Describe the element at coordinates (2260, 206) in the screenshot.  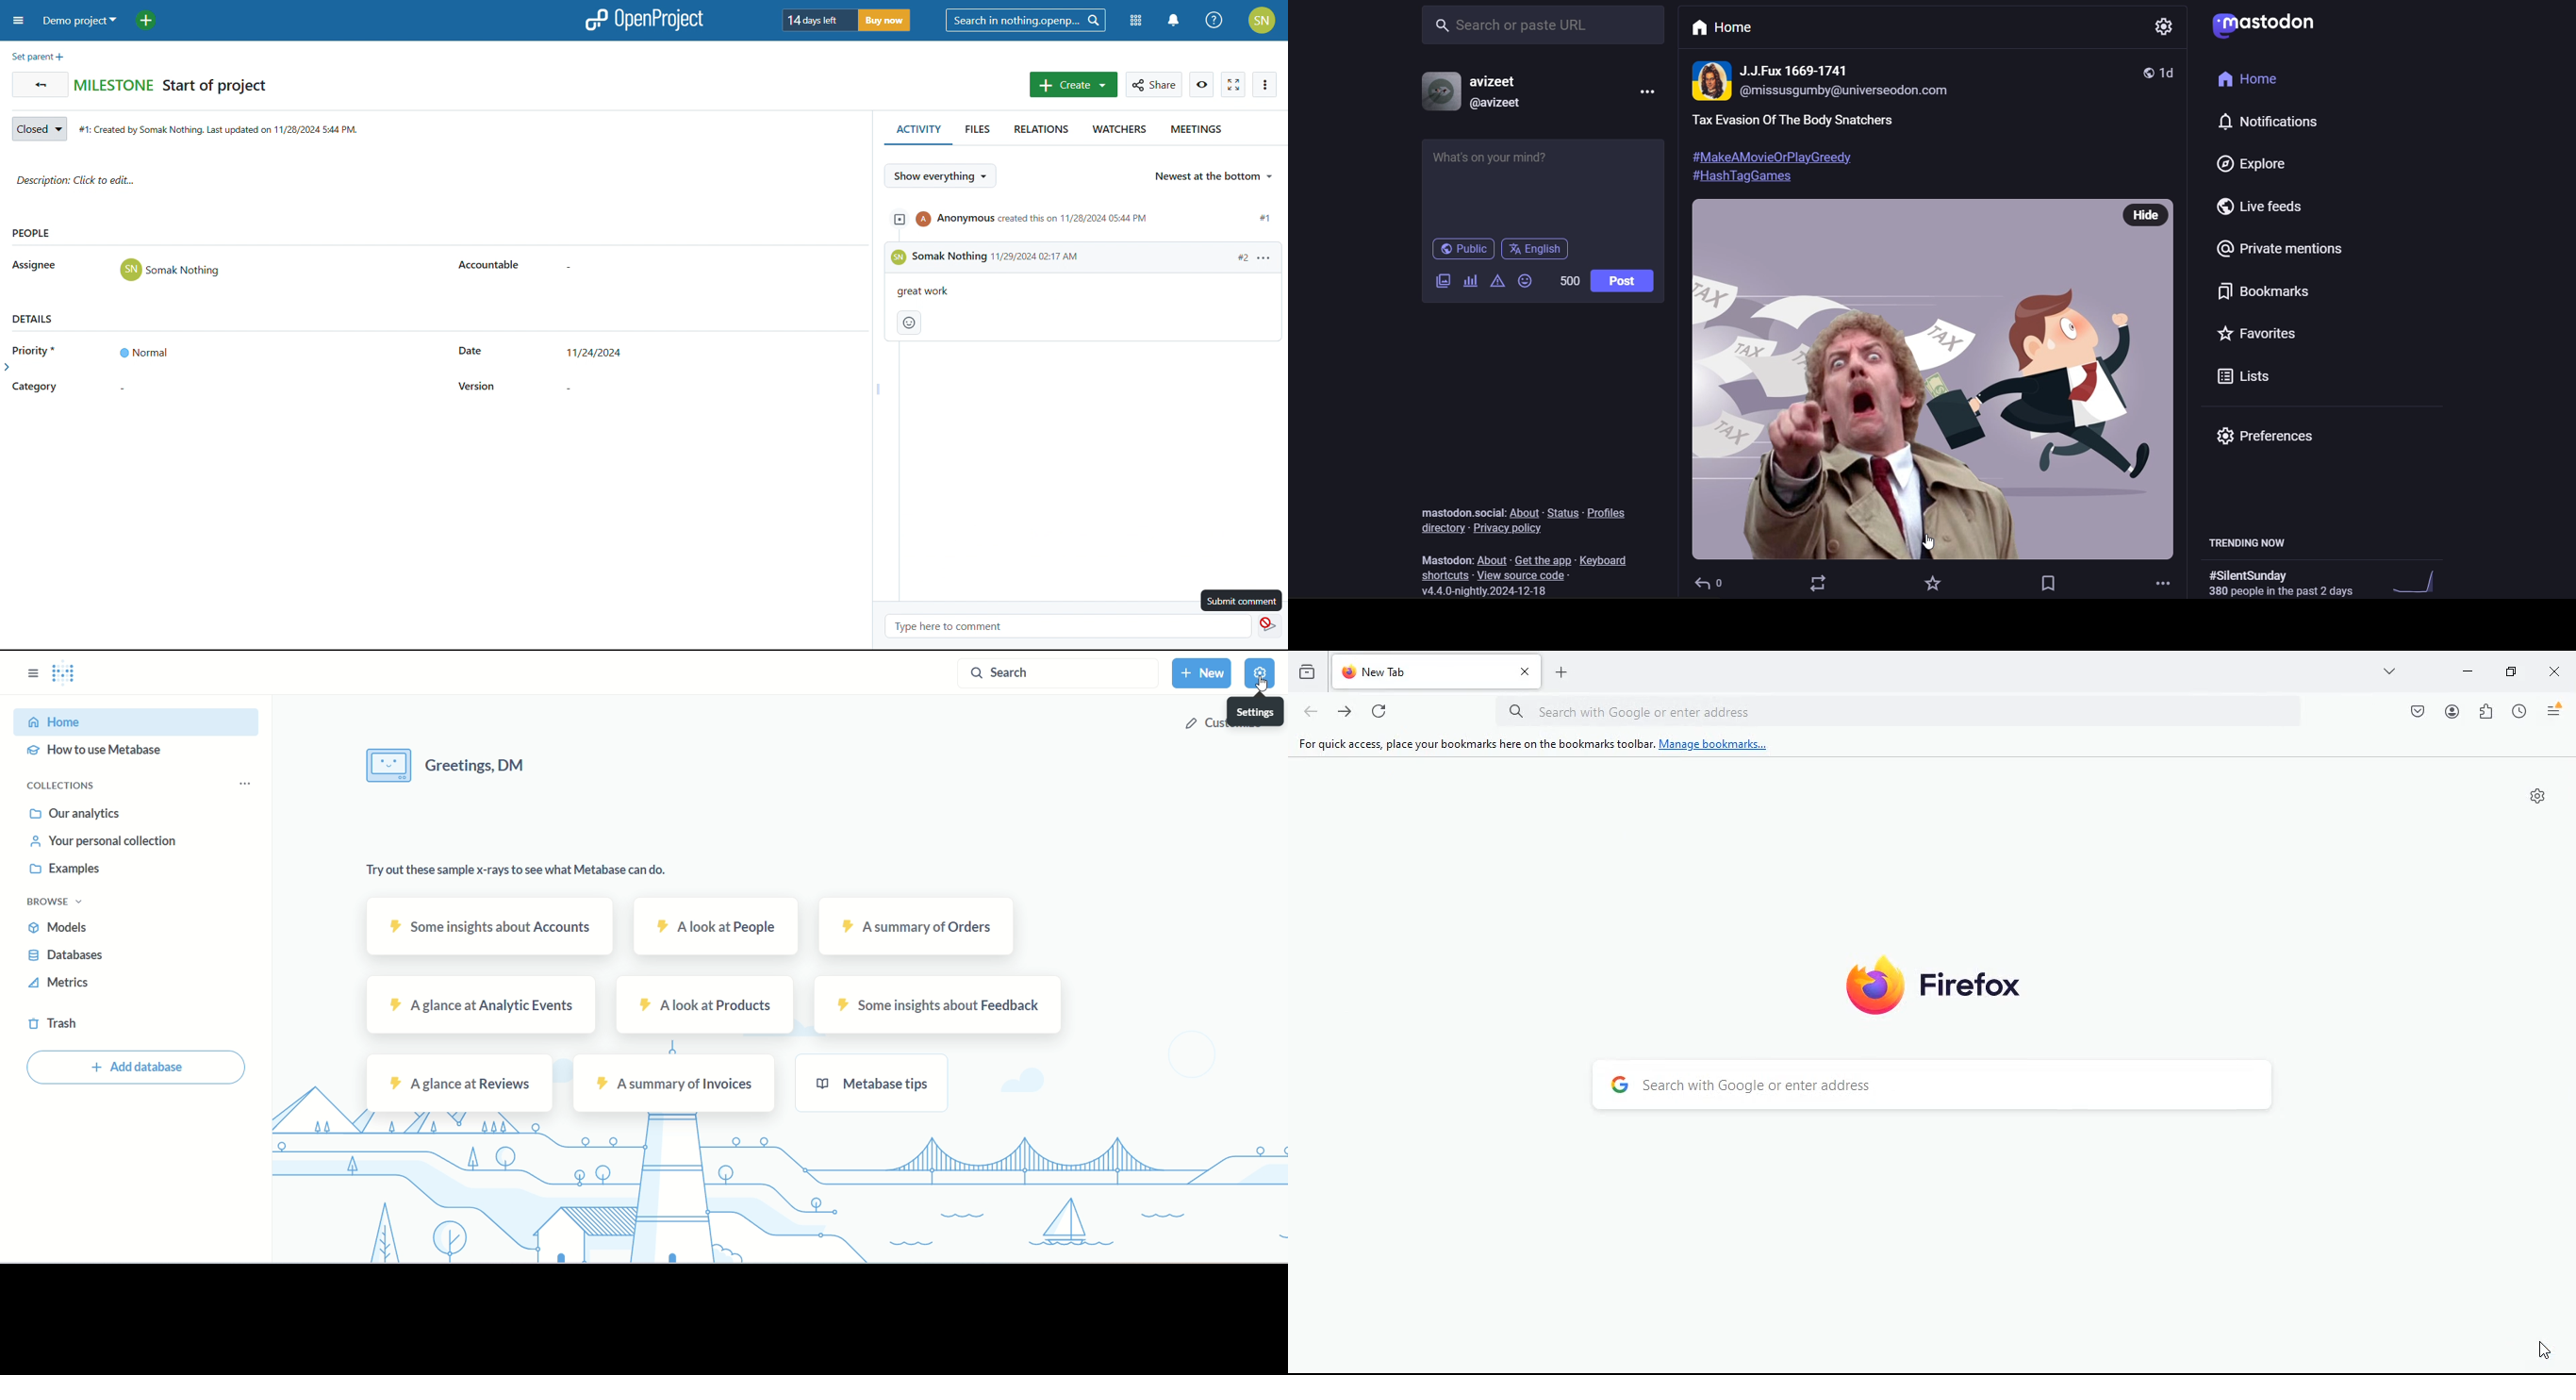
I see `live feed` at that location.